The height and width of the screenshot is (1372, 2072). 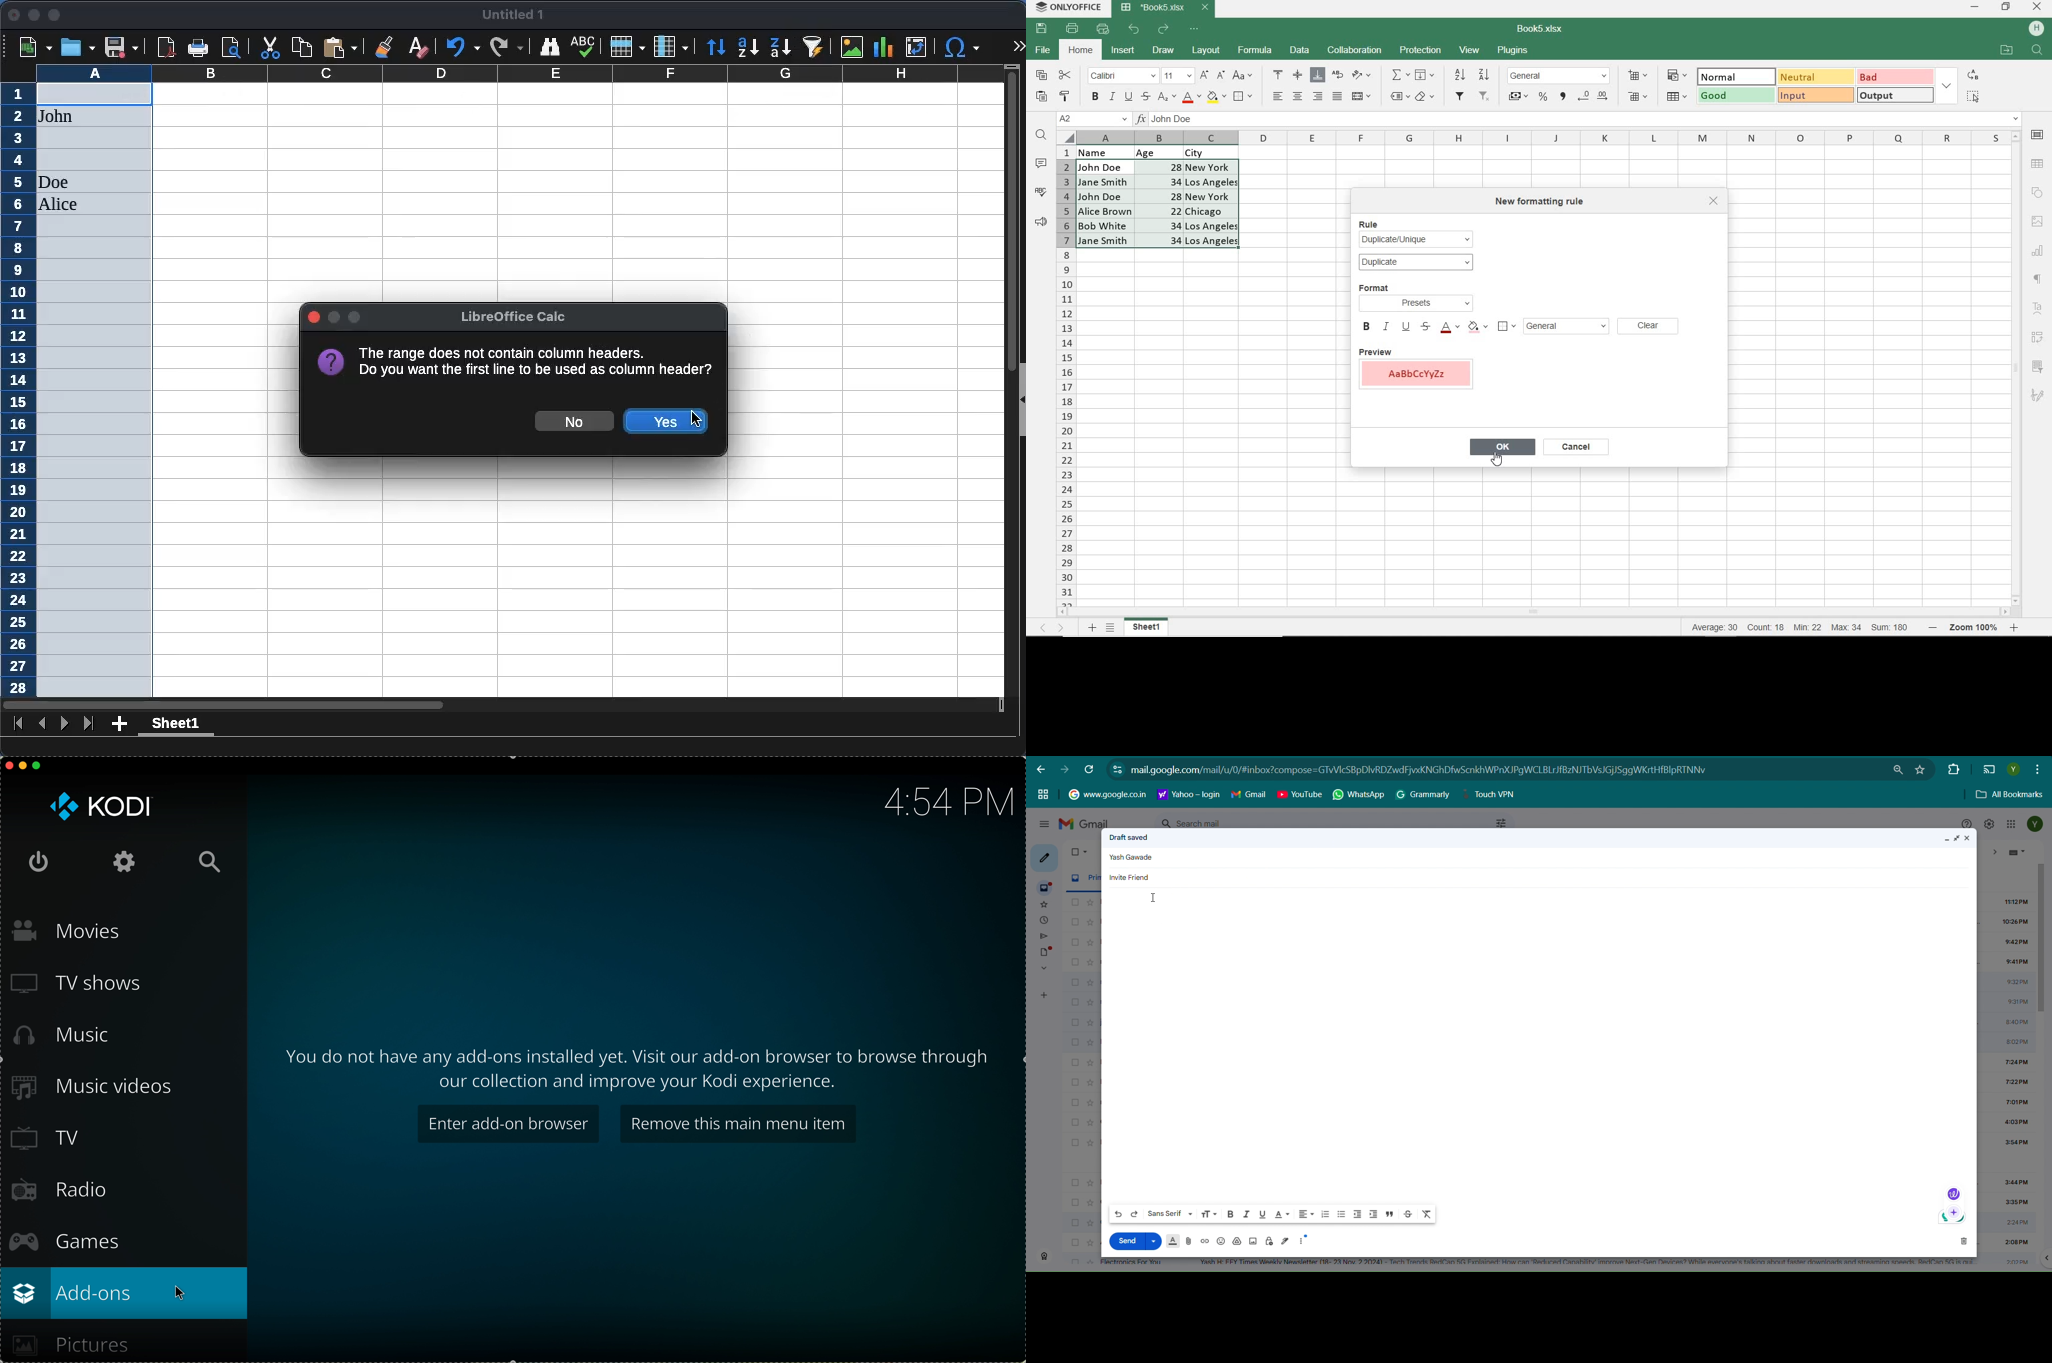 What do you see at coordinates (2037, 193) in the screenshot?
I see `SHAPE` at bounding box center [2037, 193].